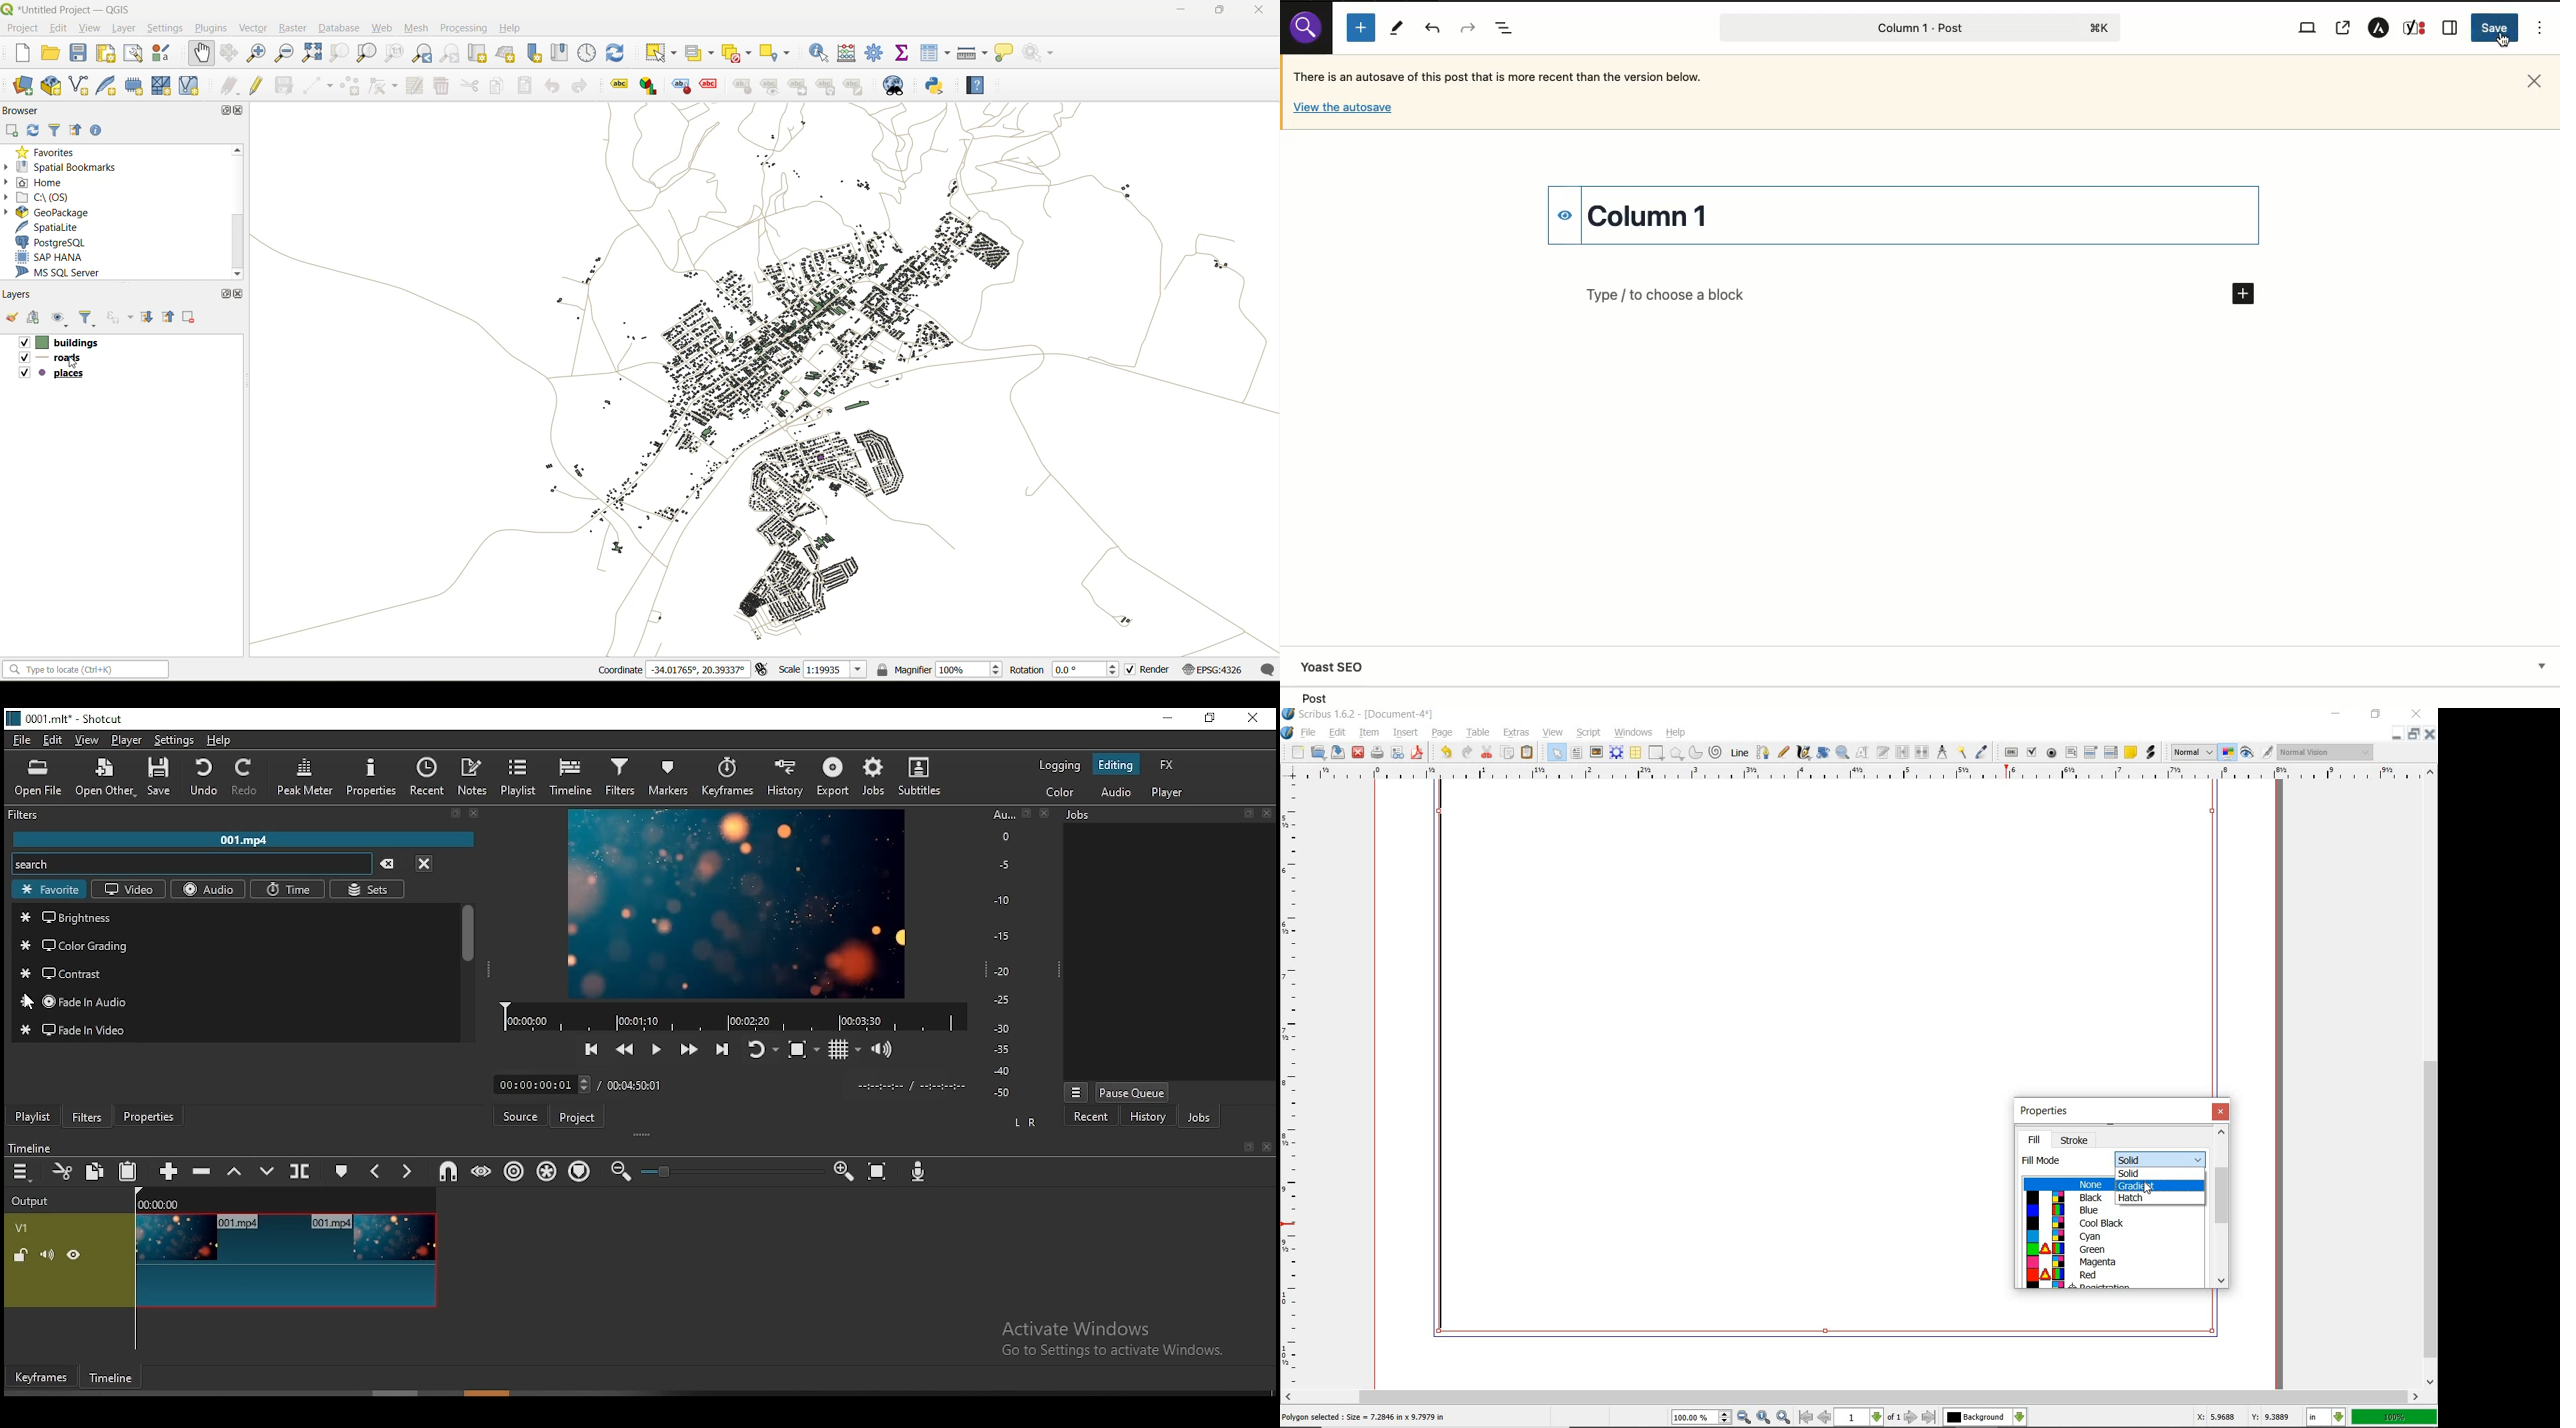 This screenshot has width=2576, height=1428. What do you see at coordinates (1597, 754) in the screenshot?
I see `image frame` at bounding box center [1597, 754].